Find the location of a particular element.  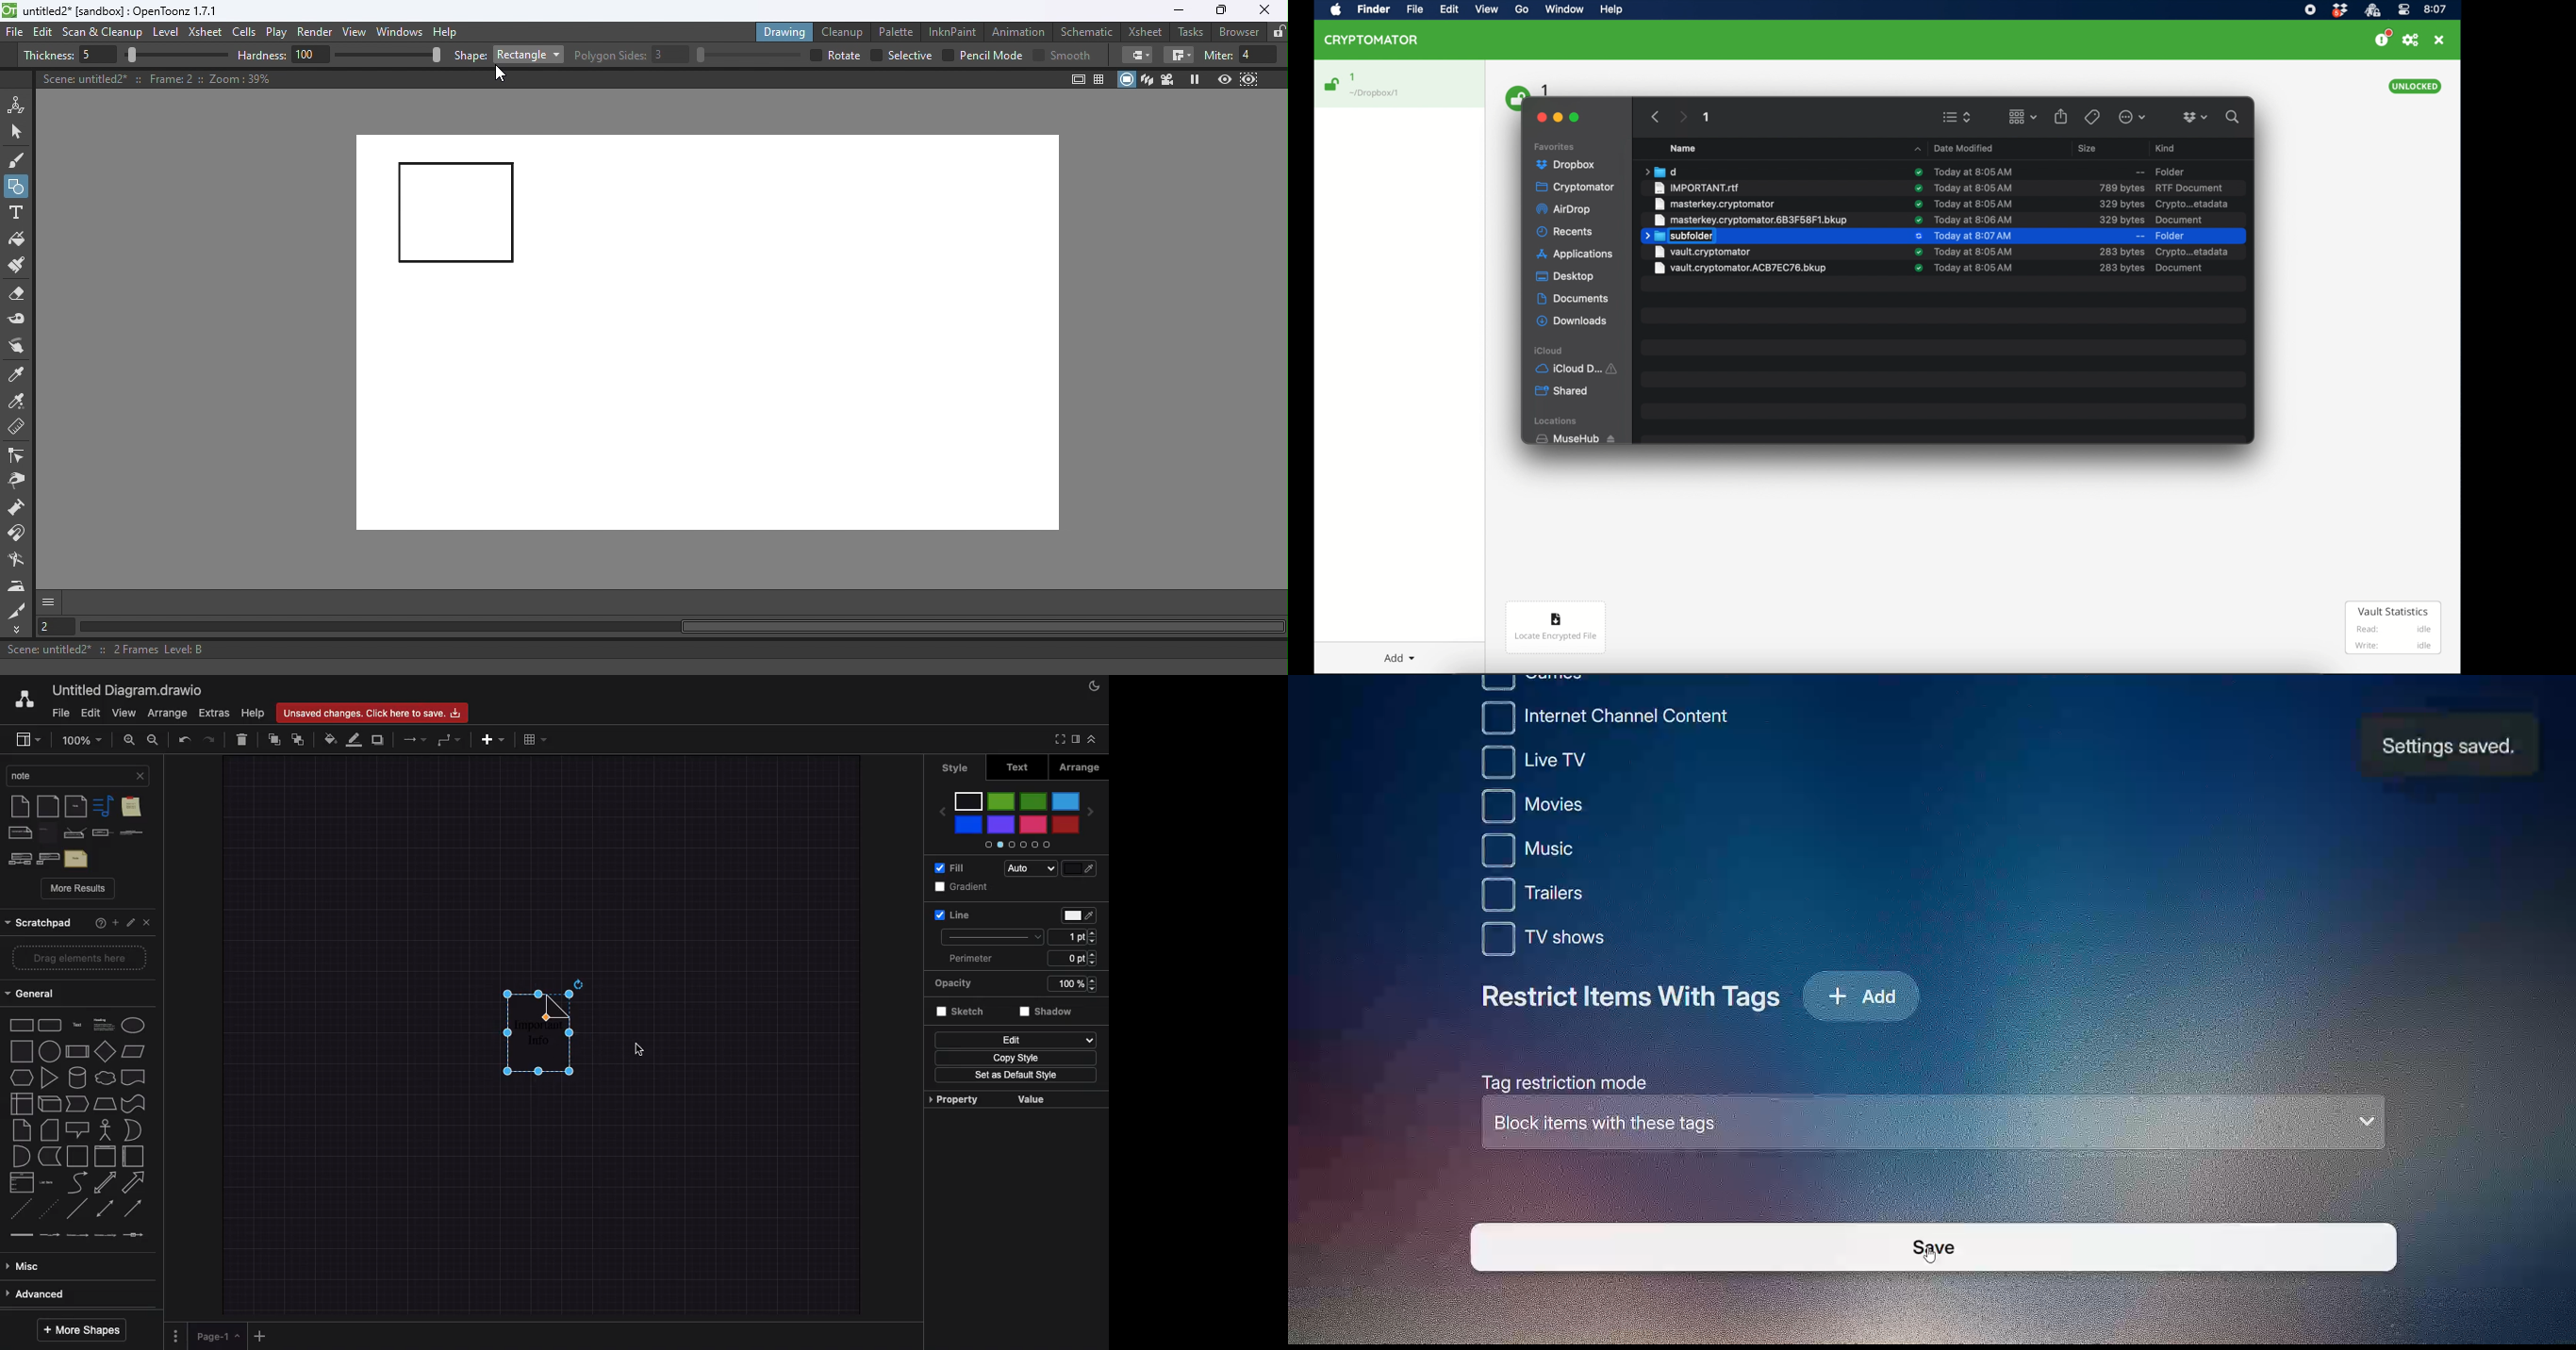

preview is located at coordinates (942, 811).